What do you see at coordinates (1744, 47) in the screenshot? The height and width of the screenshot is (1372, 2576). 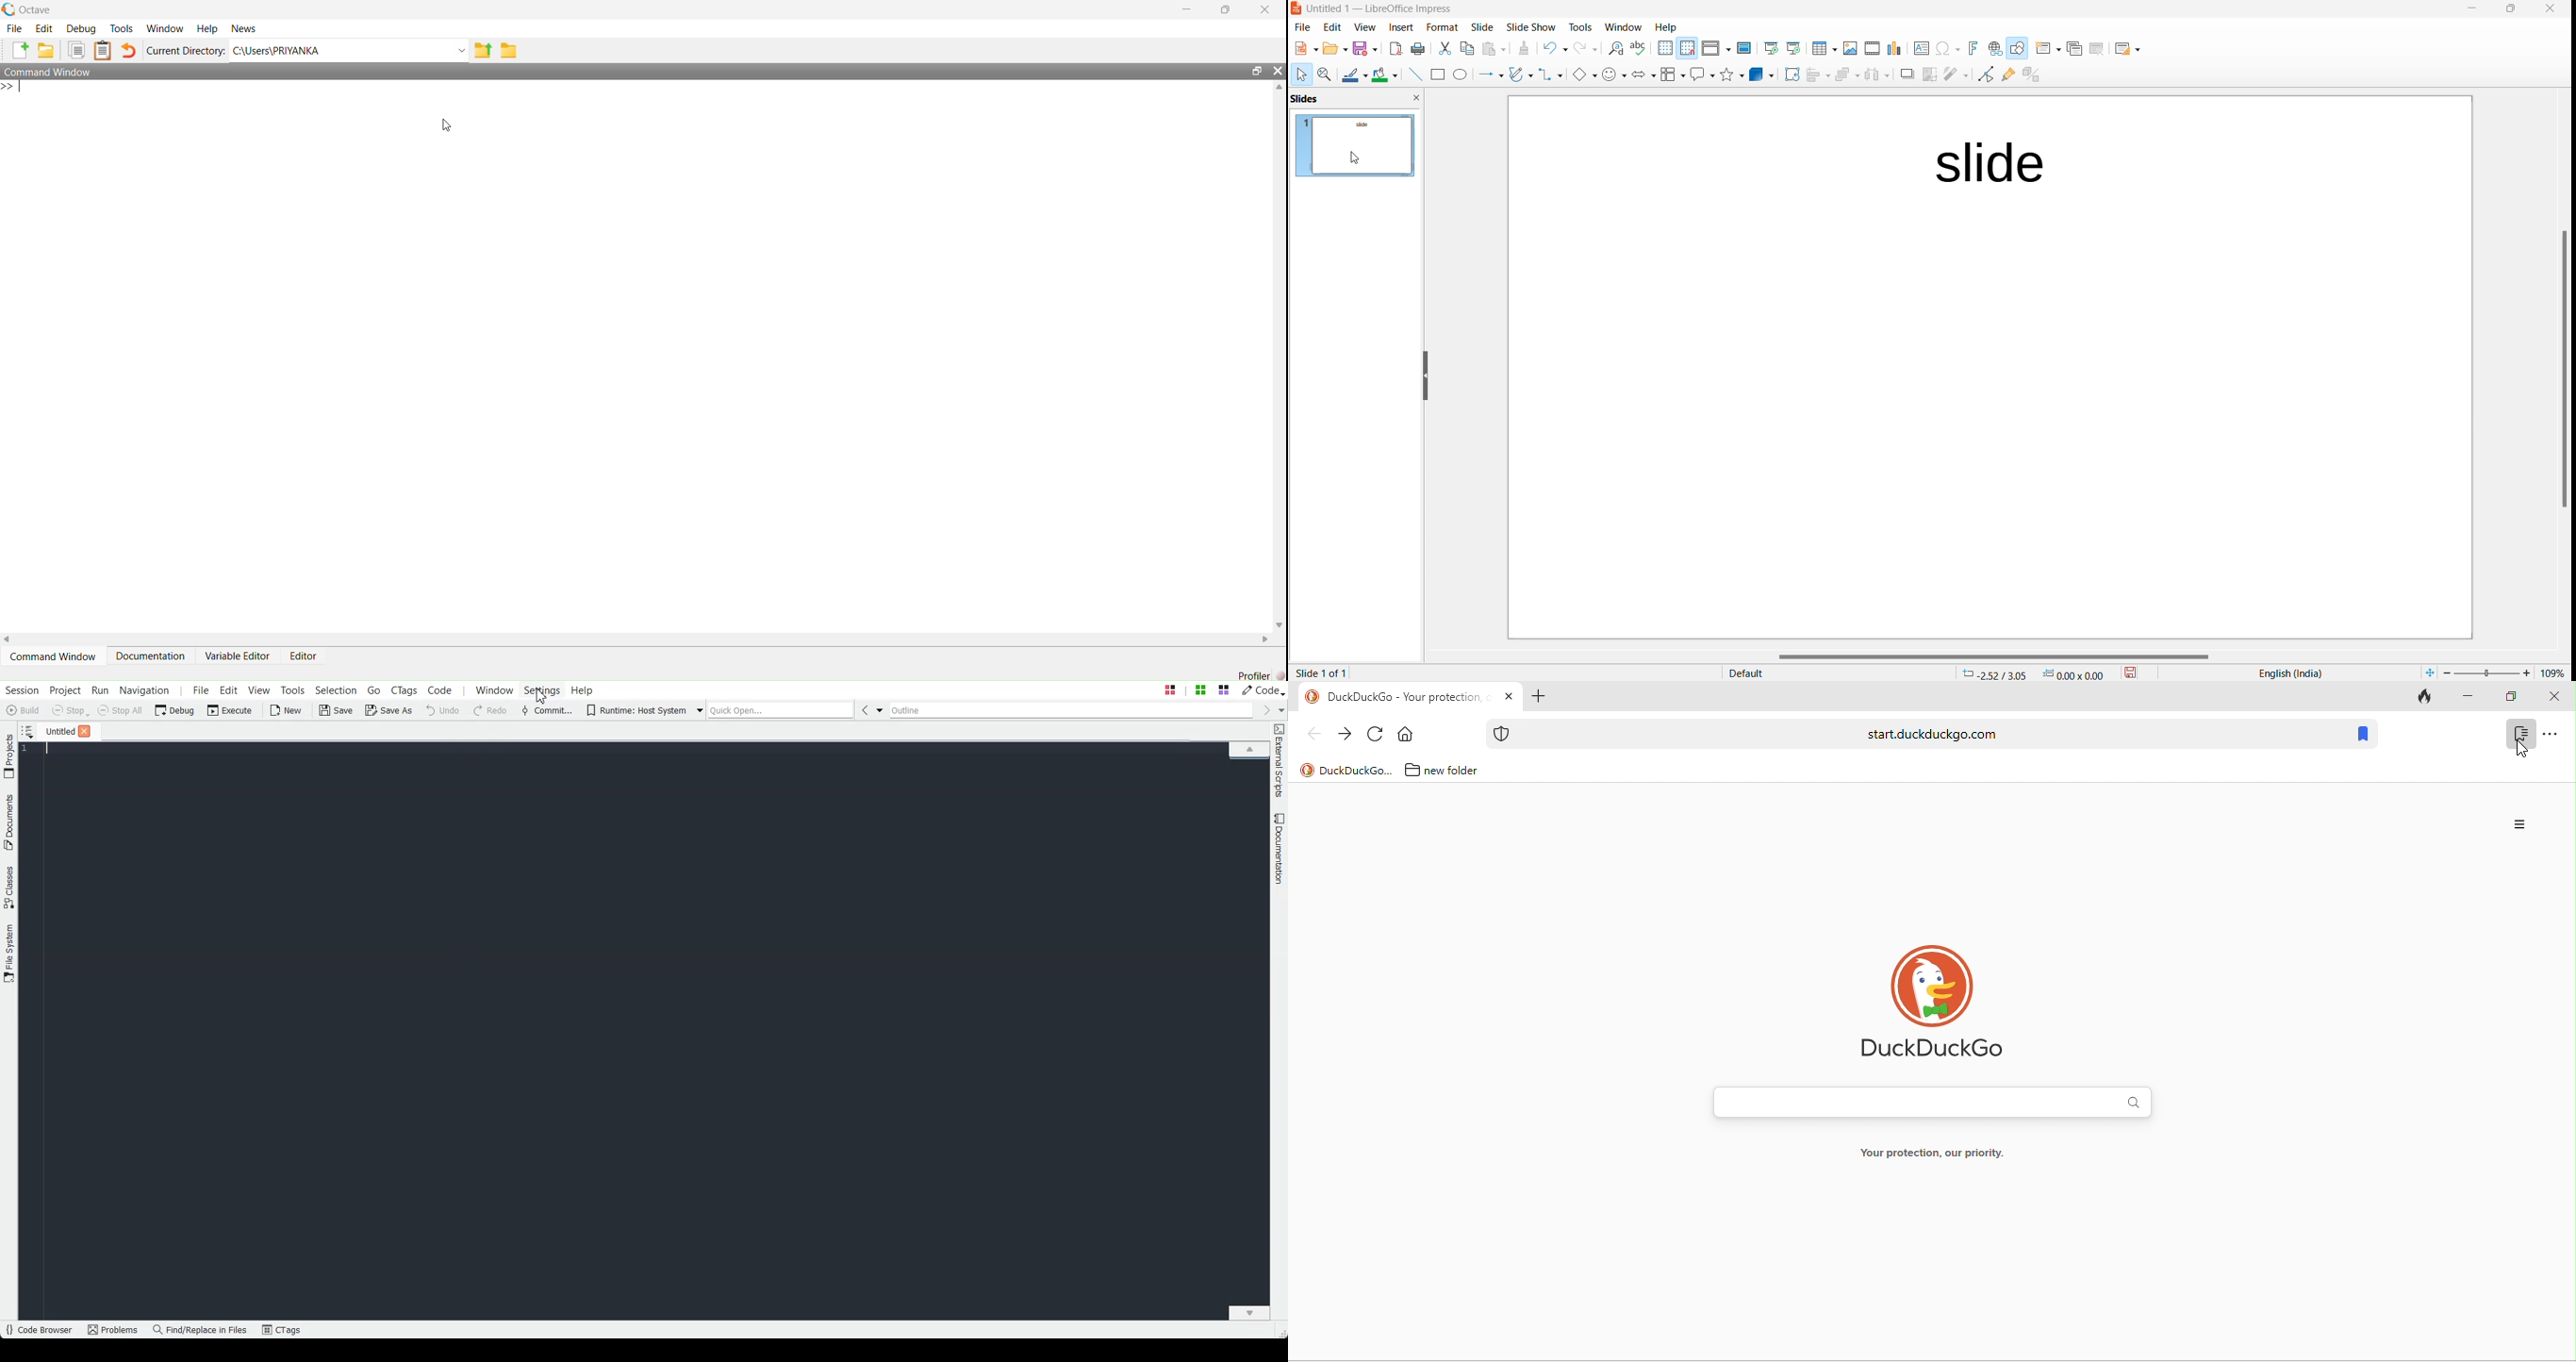 I see `master slide` at bounding box center [1744, 47].